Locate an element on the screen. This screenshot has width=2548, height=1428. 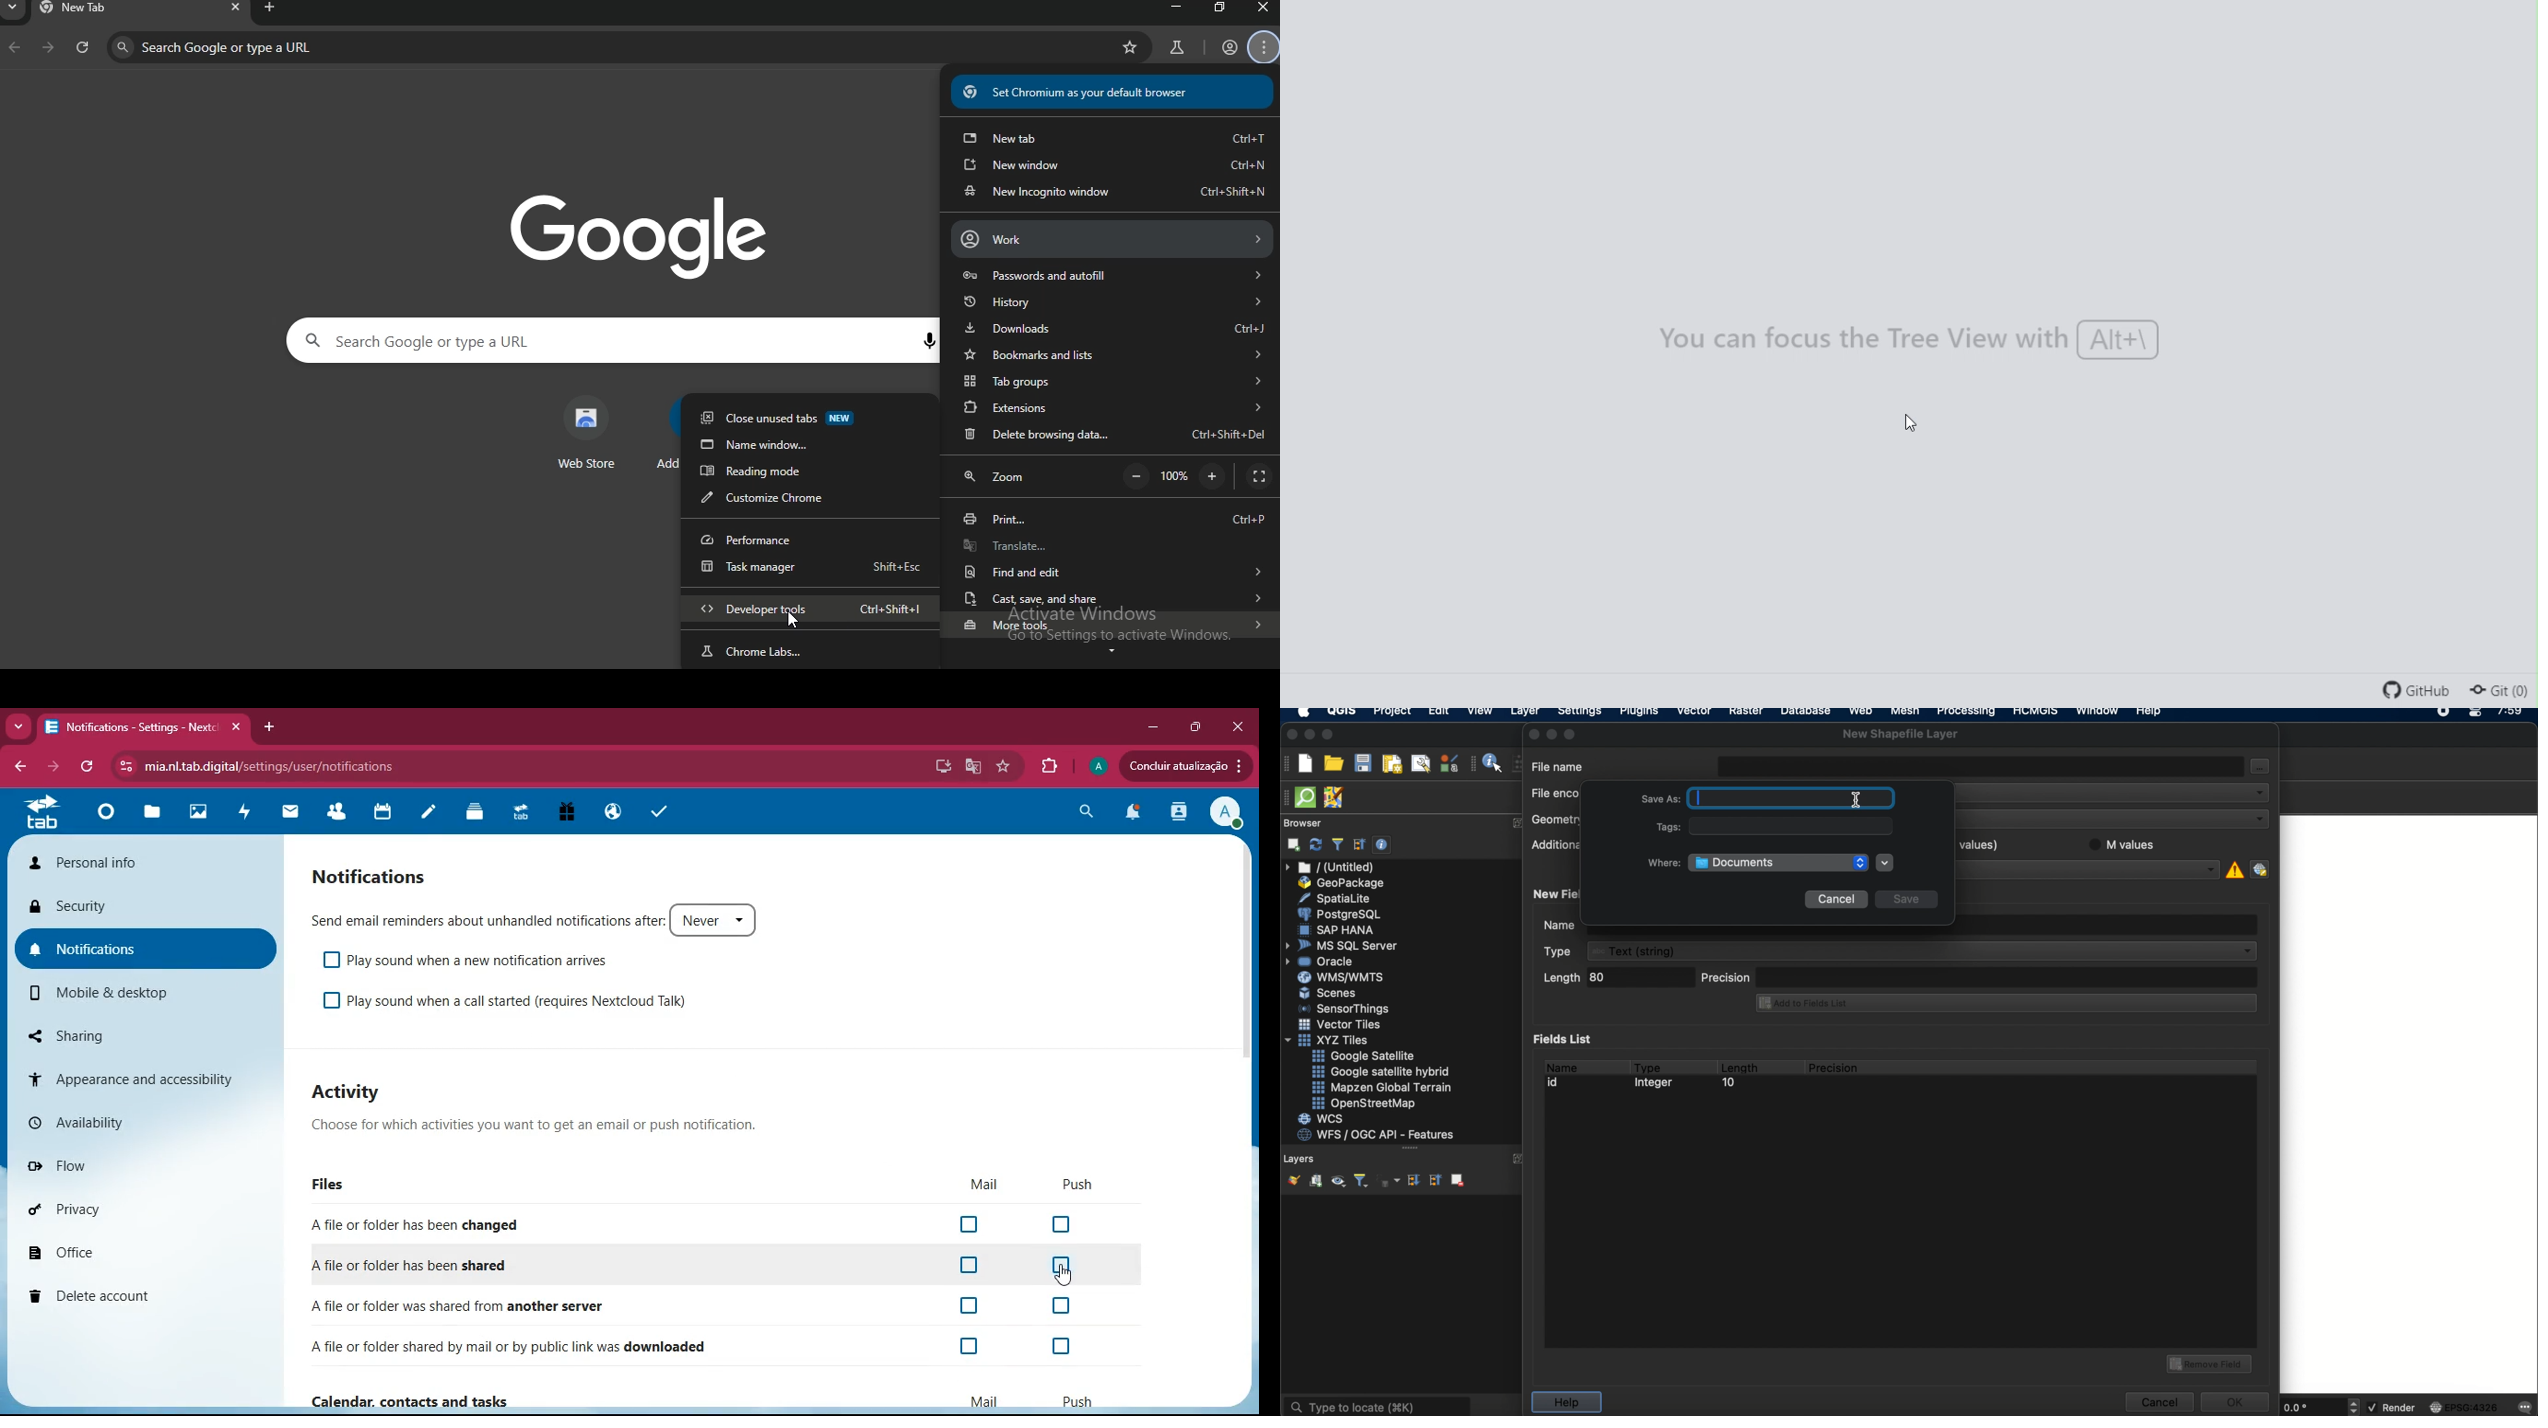
desktop is located at coordinates (941, 767).